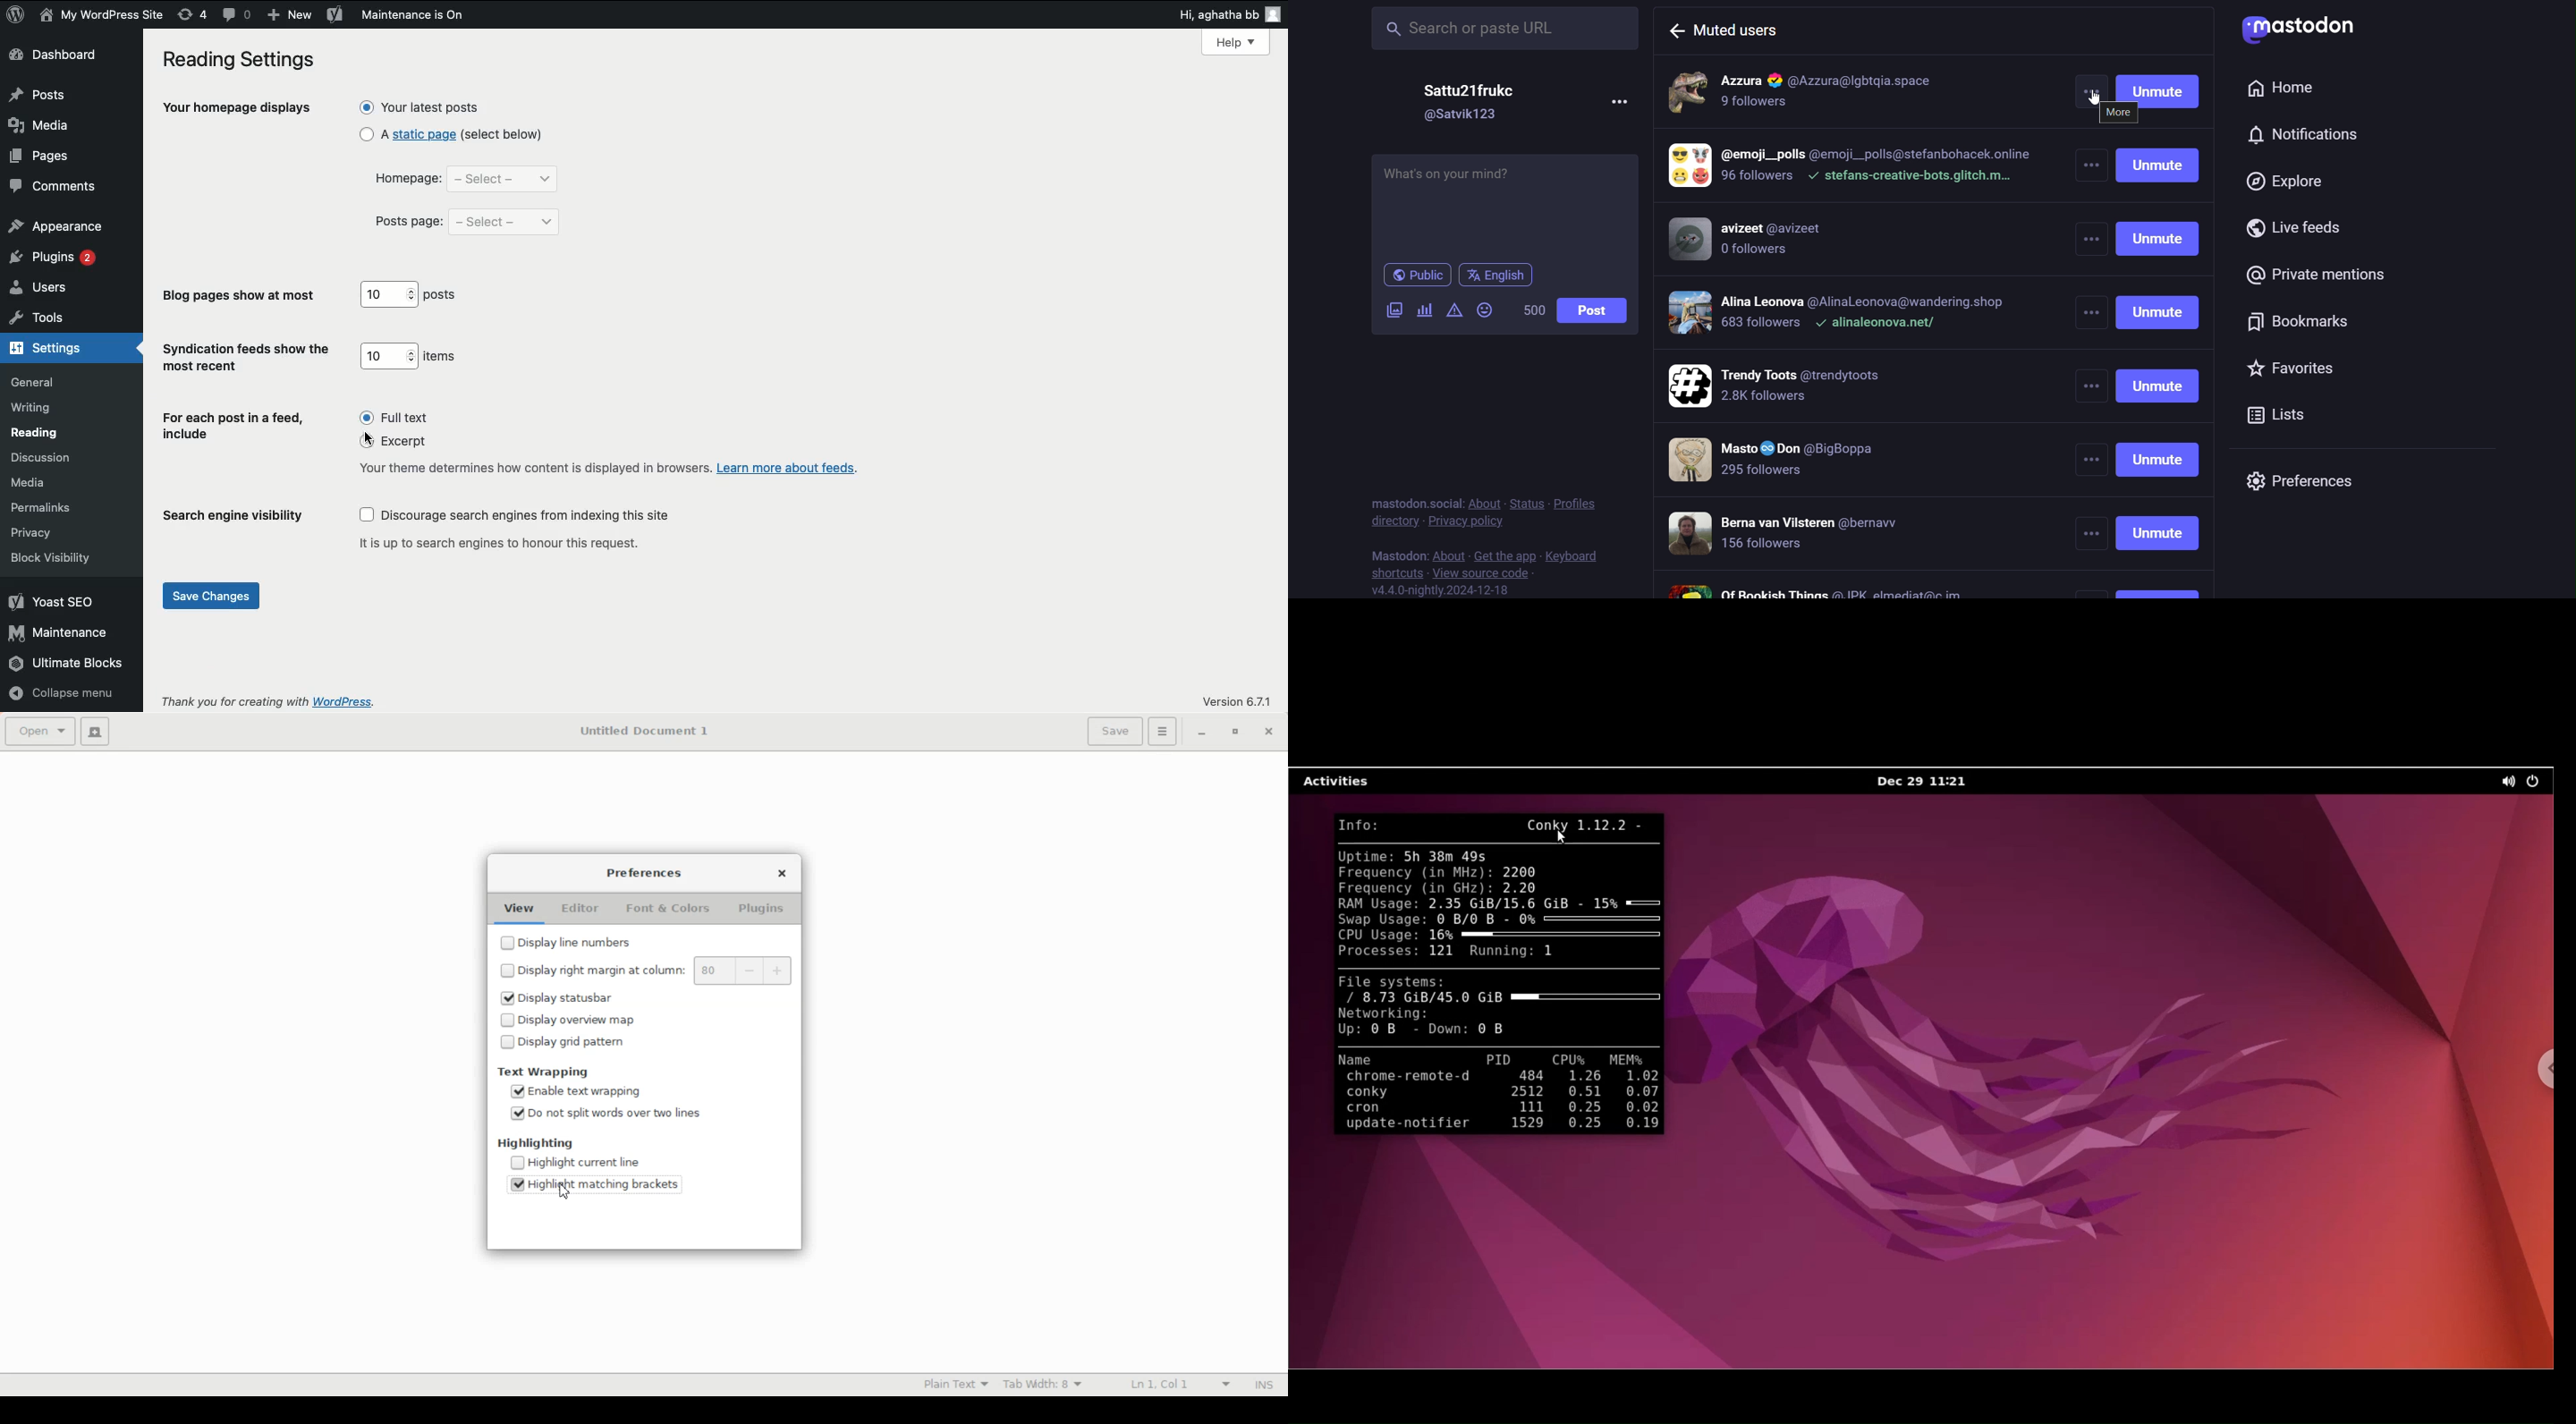  What do you see at coordinates (2090, 86) in the screenshot?
I see `more` at bounding box center [2090, 86].